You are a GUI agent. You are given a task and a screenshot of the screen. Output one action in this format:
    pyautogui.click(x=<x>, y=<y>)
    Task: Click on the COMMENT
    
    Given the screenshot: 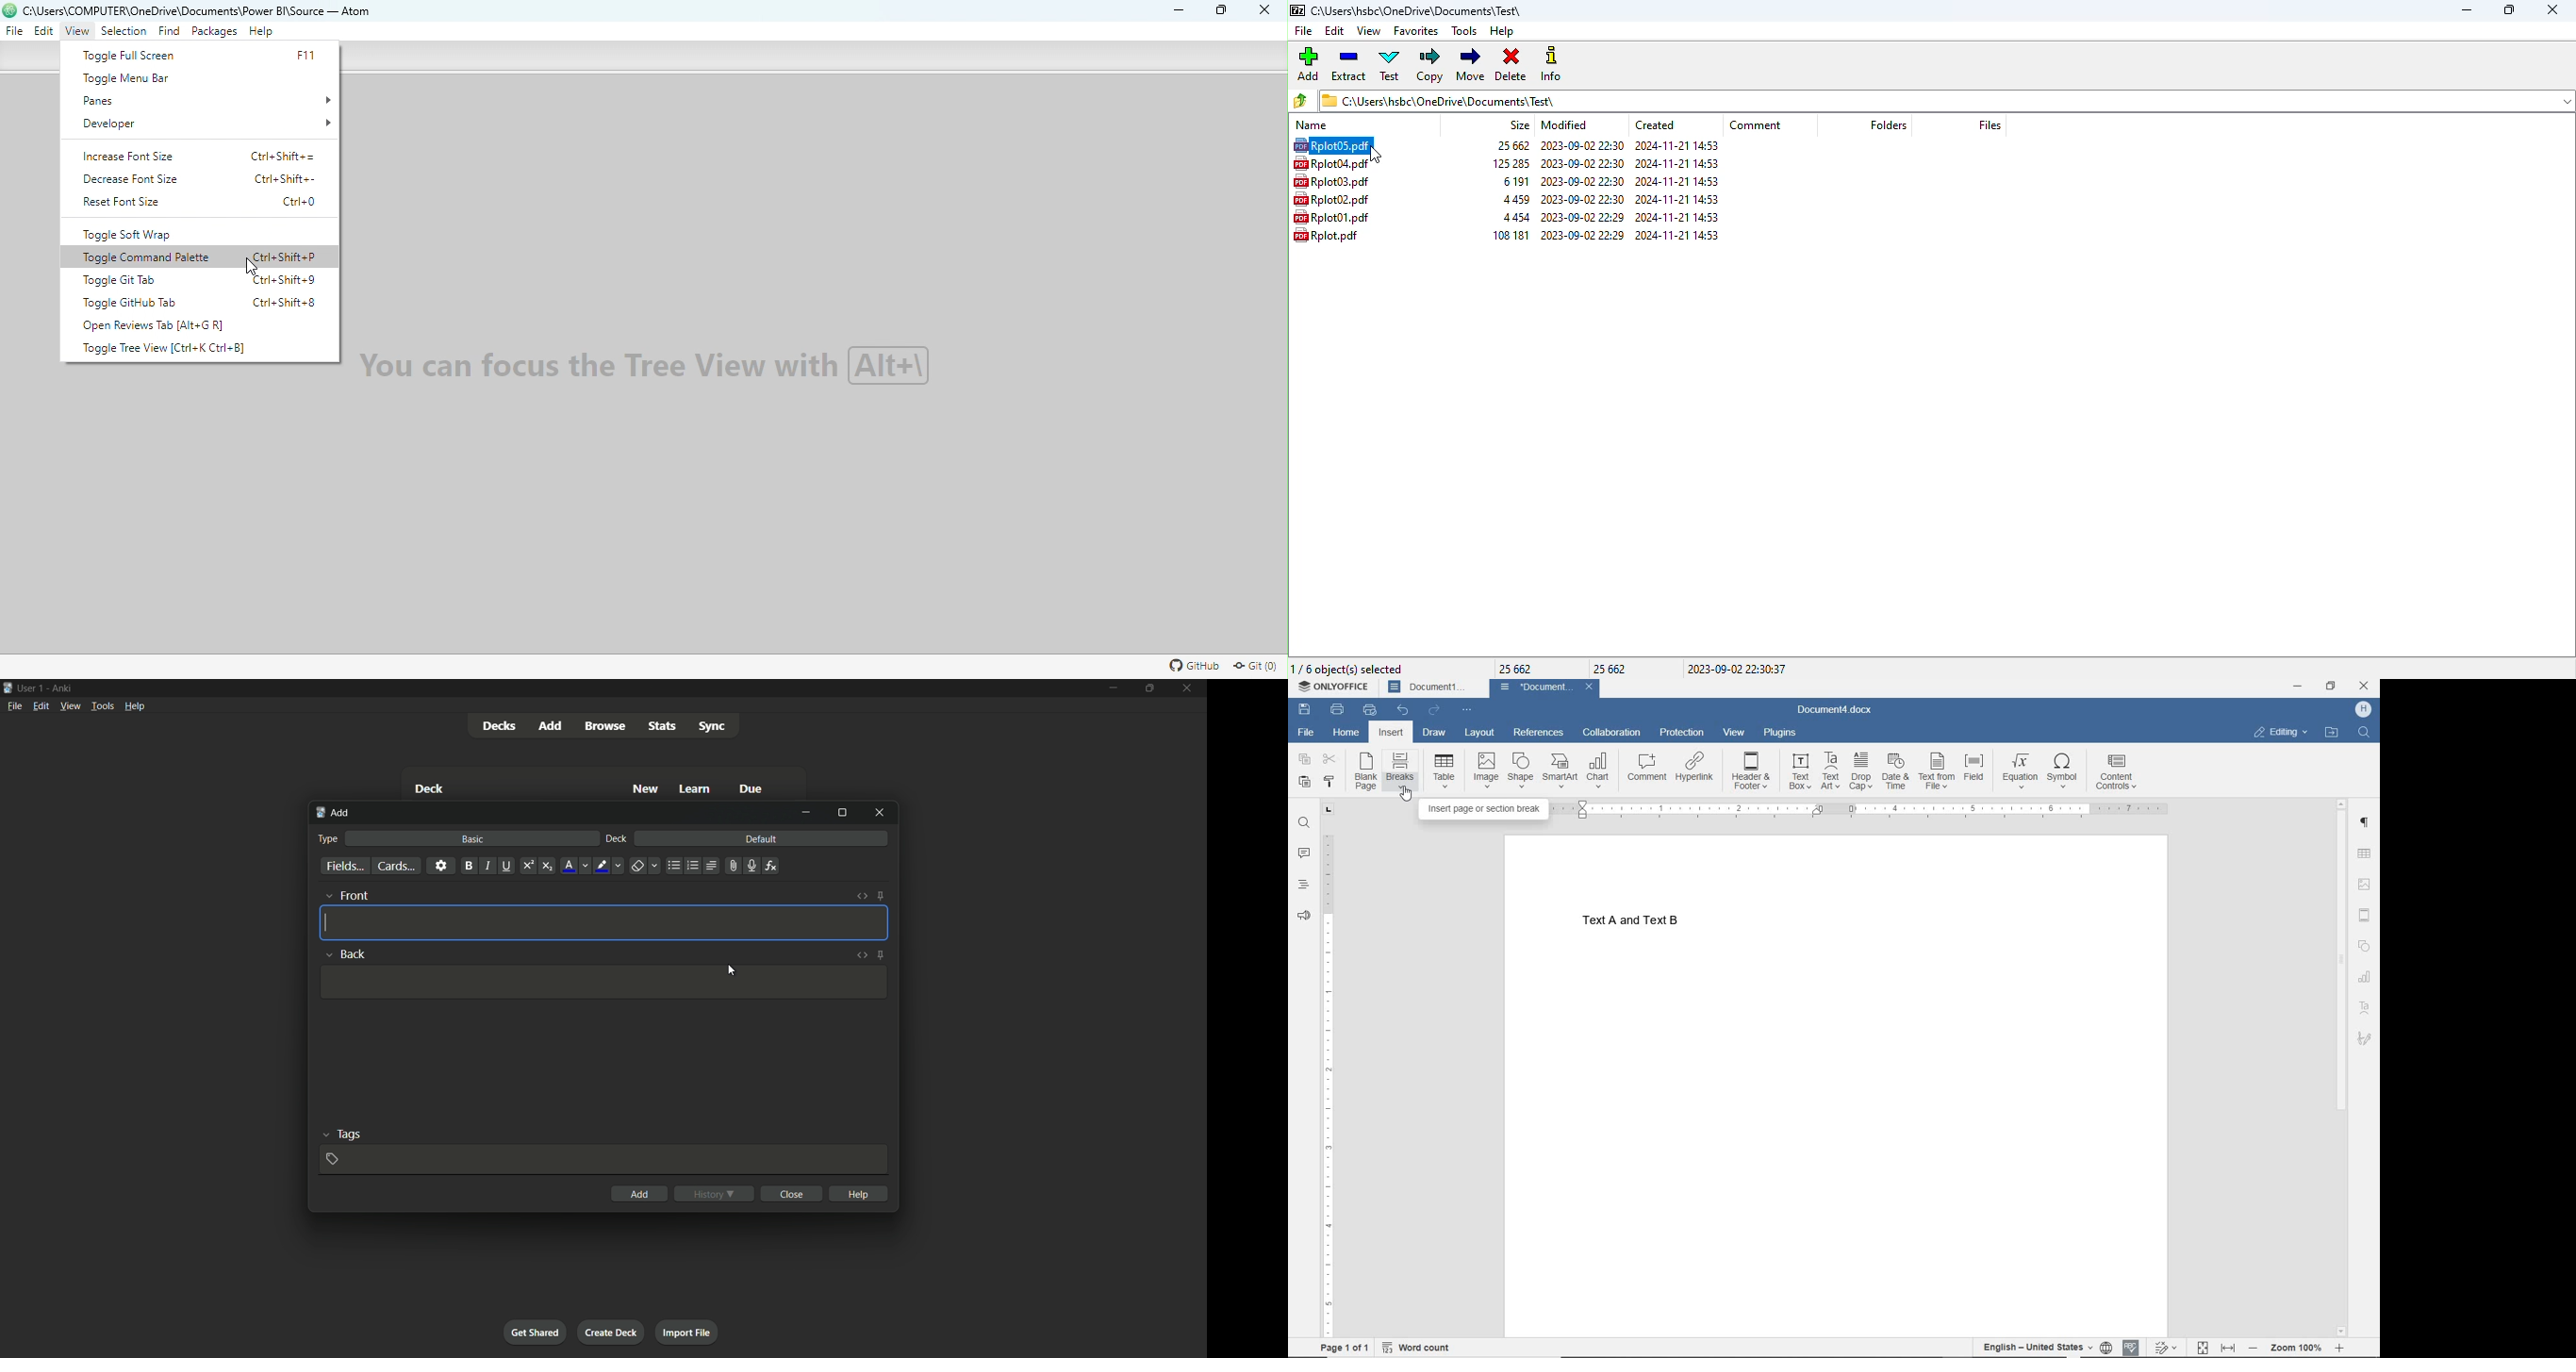 What is the action you would take?
    pyautogui.click(x=1644, y=767)
    